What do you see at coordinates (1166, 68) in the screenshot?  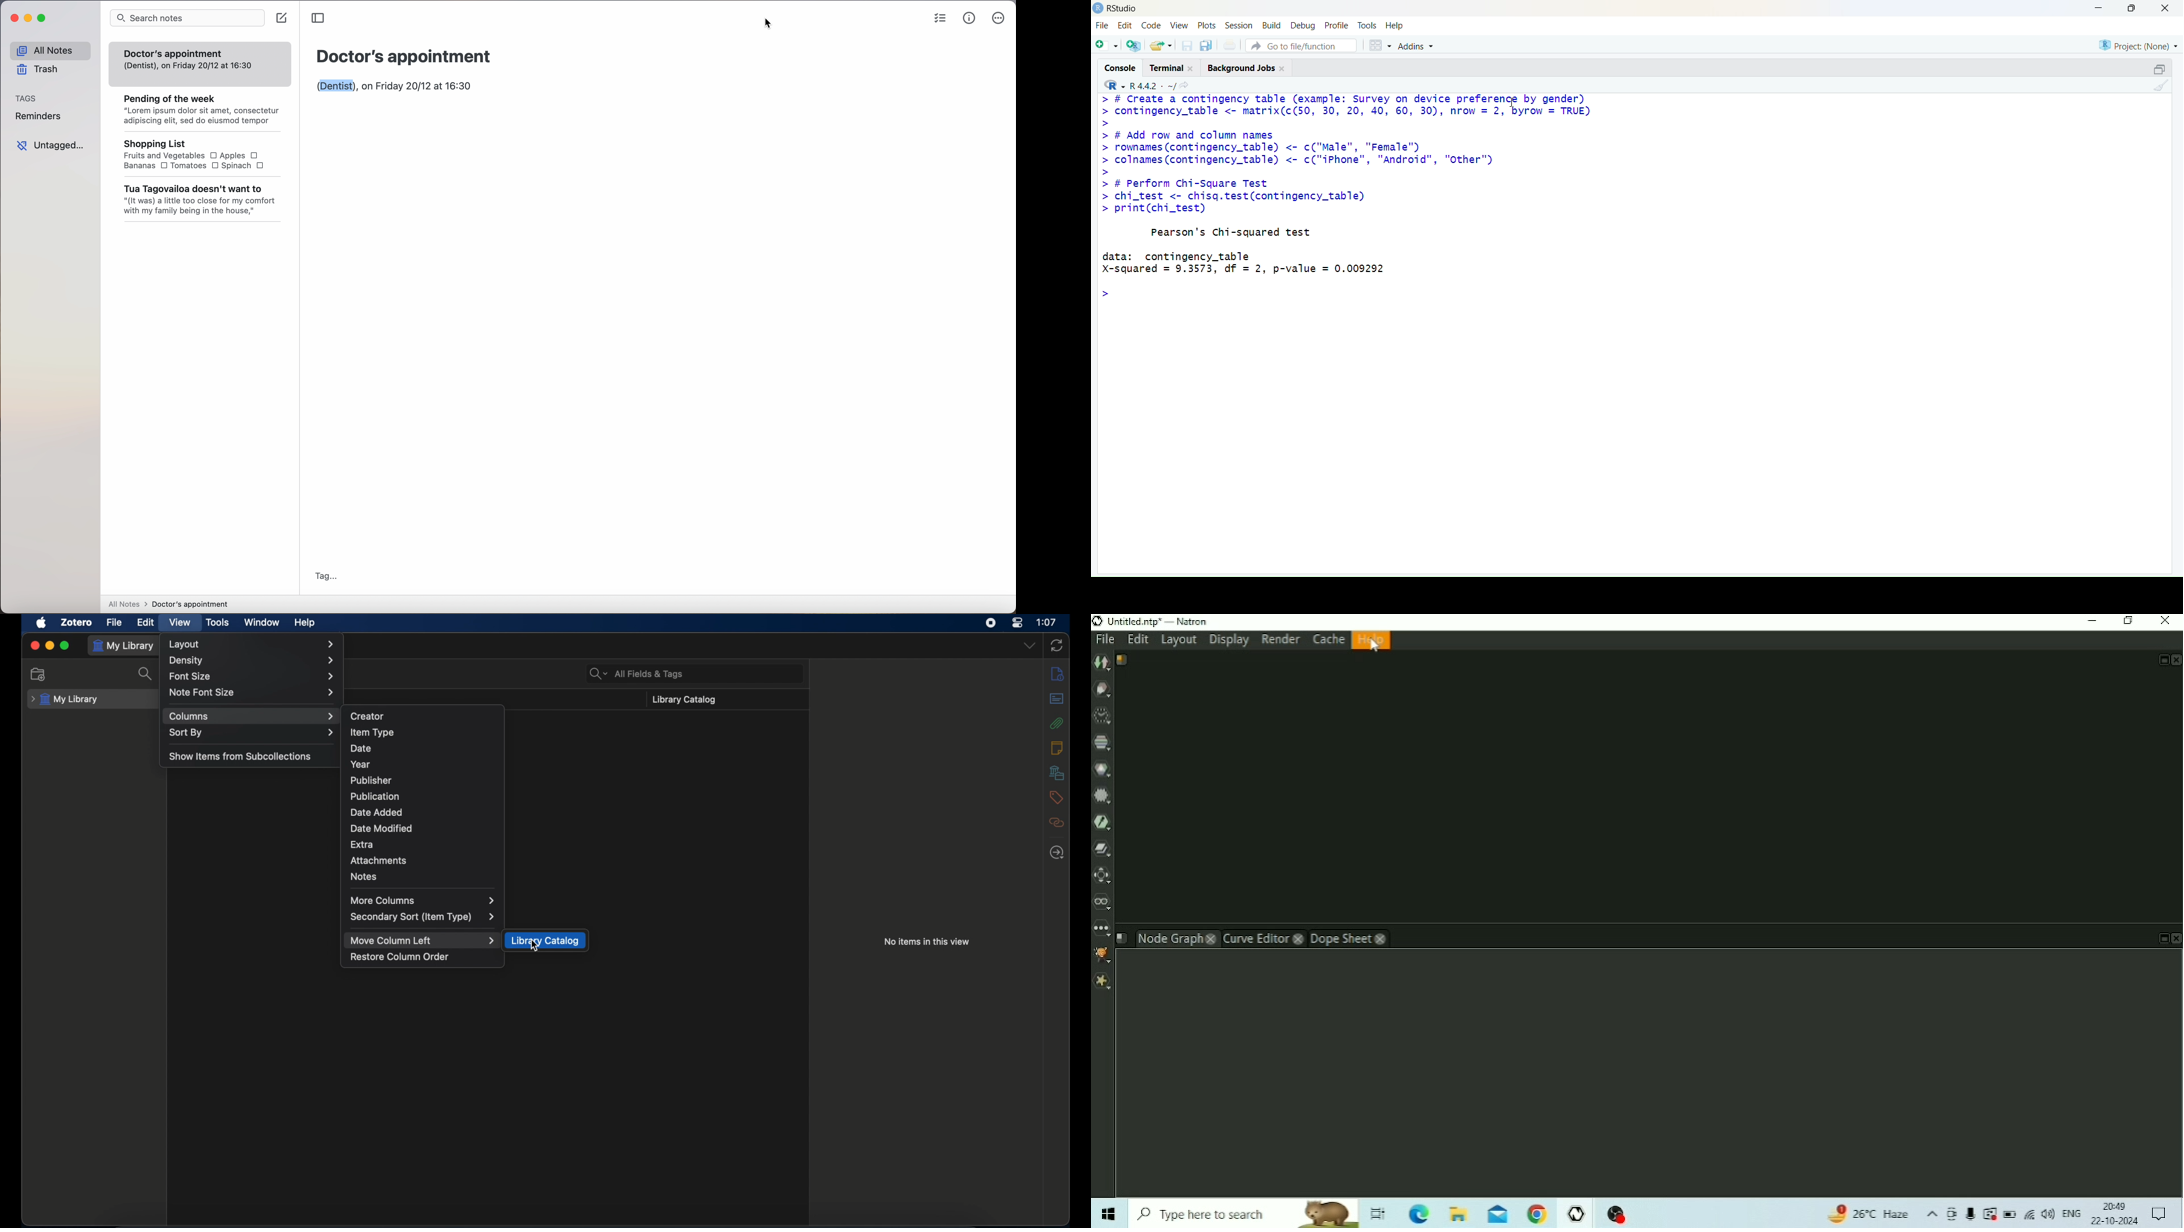 I see `Terminal ` at bounding box center [1166, 68].